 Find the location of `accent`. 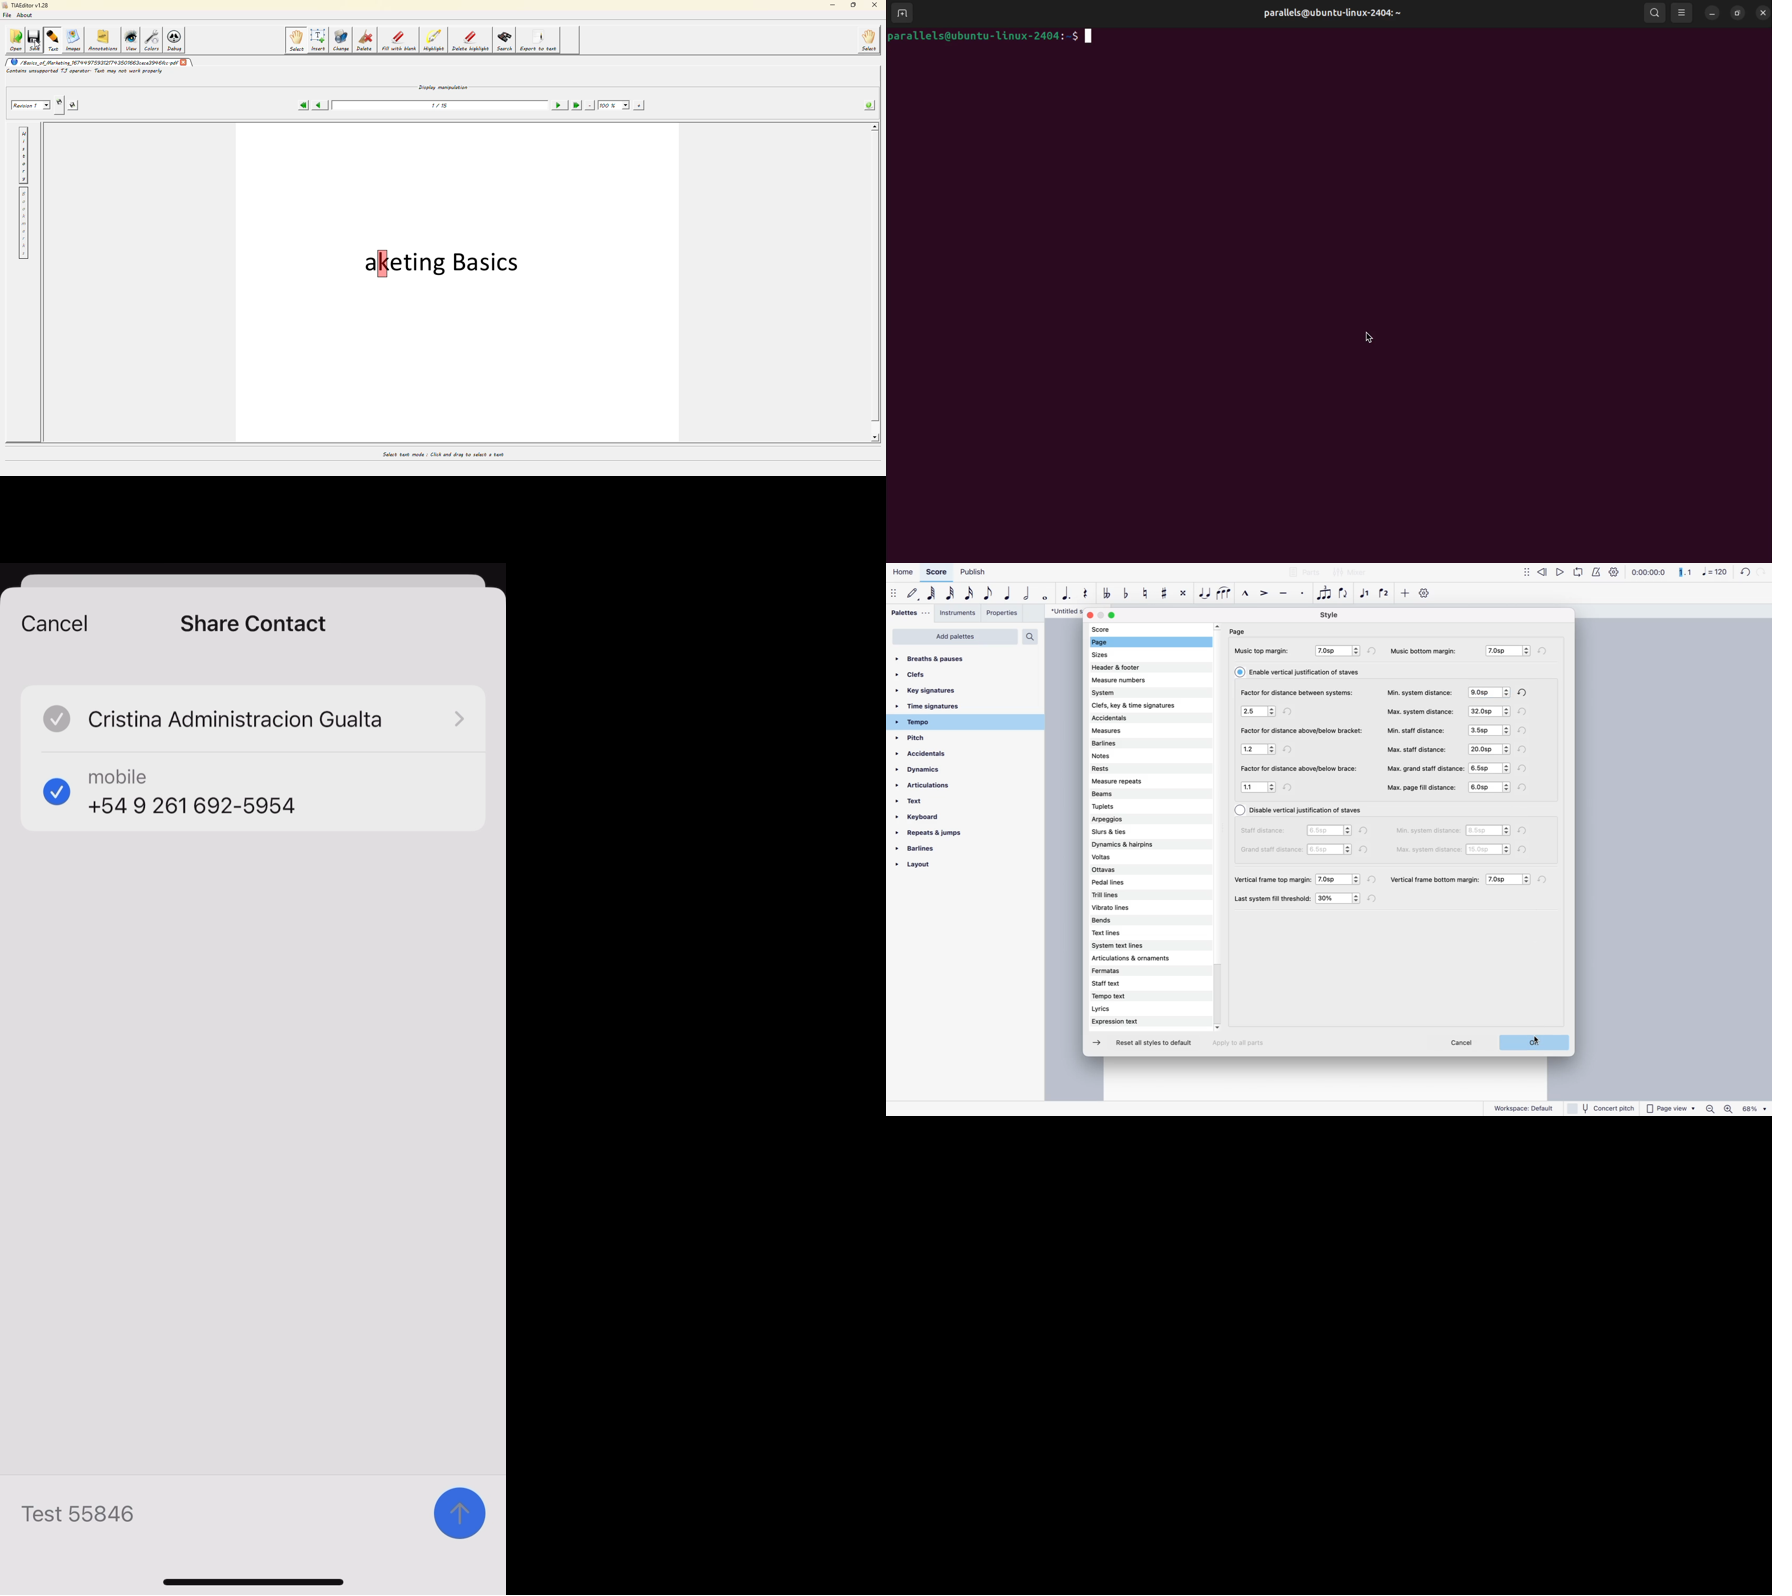

accent is located at coordinates (1265, 593).